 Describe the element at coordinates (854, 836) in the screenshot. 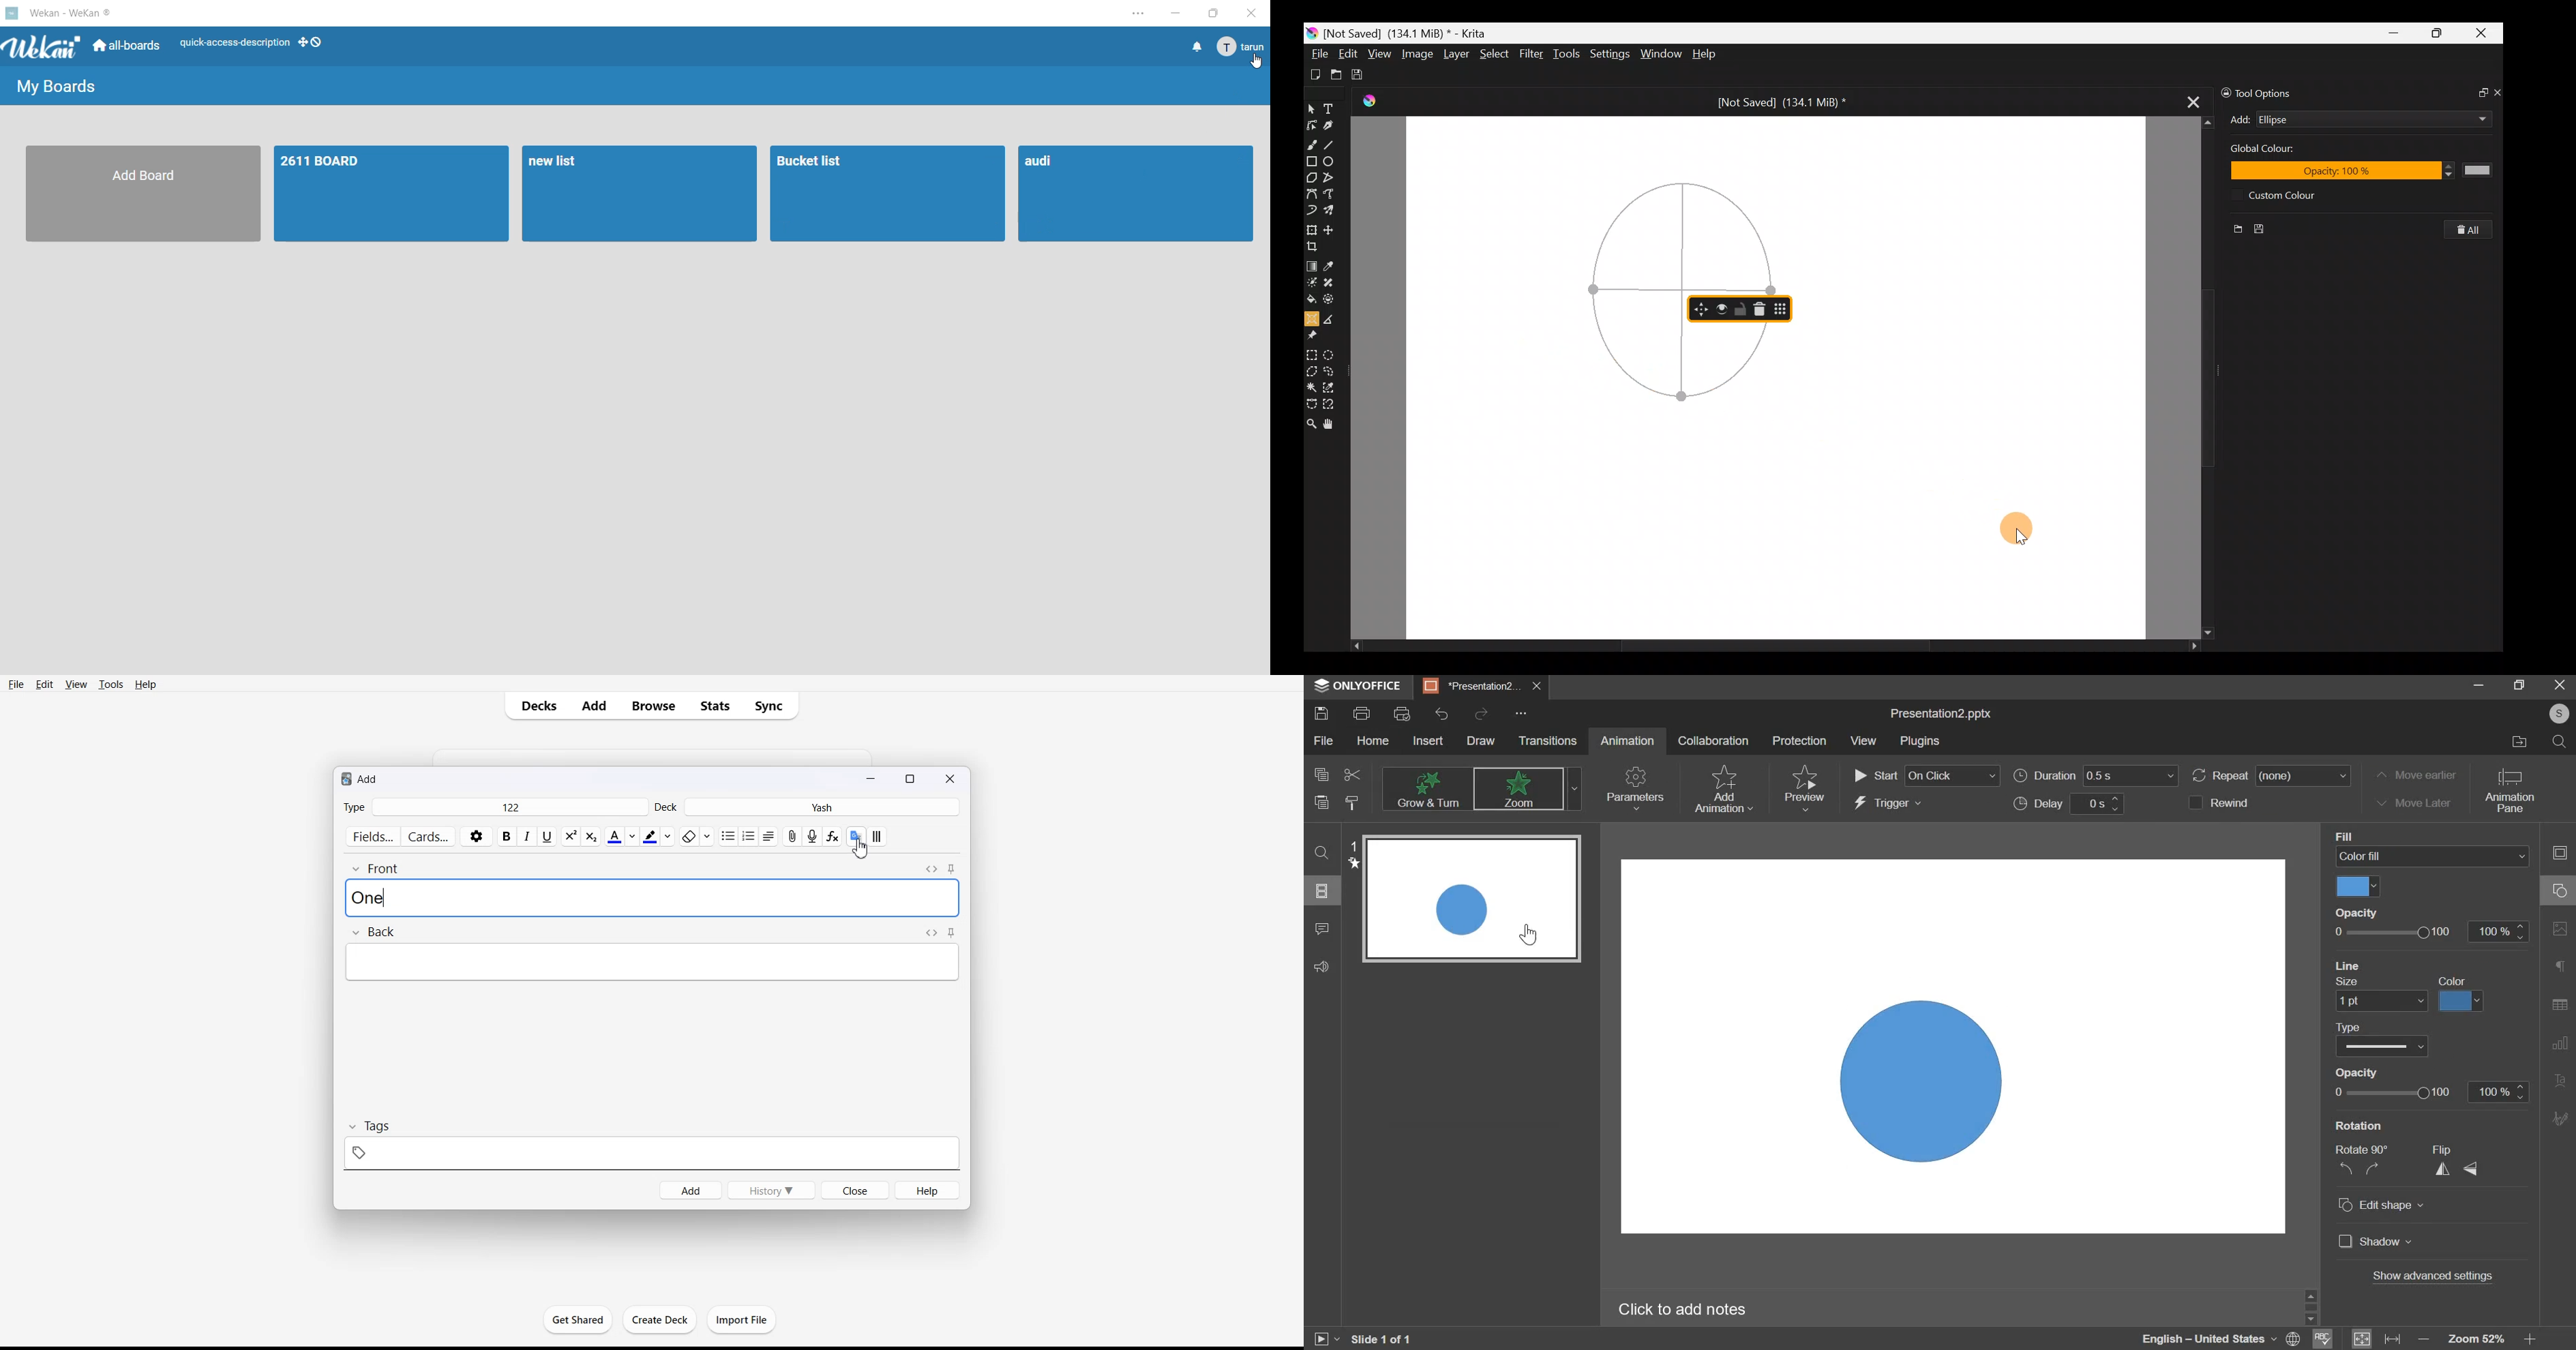

I see `Translate google` at that location.